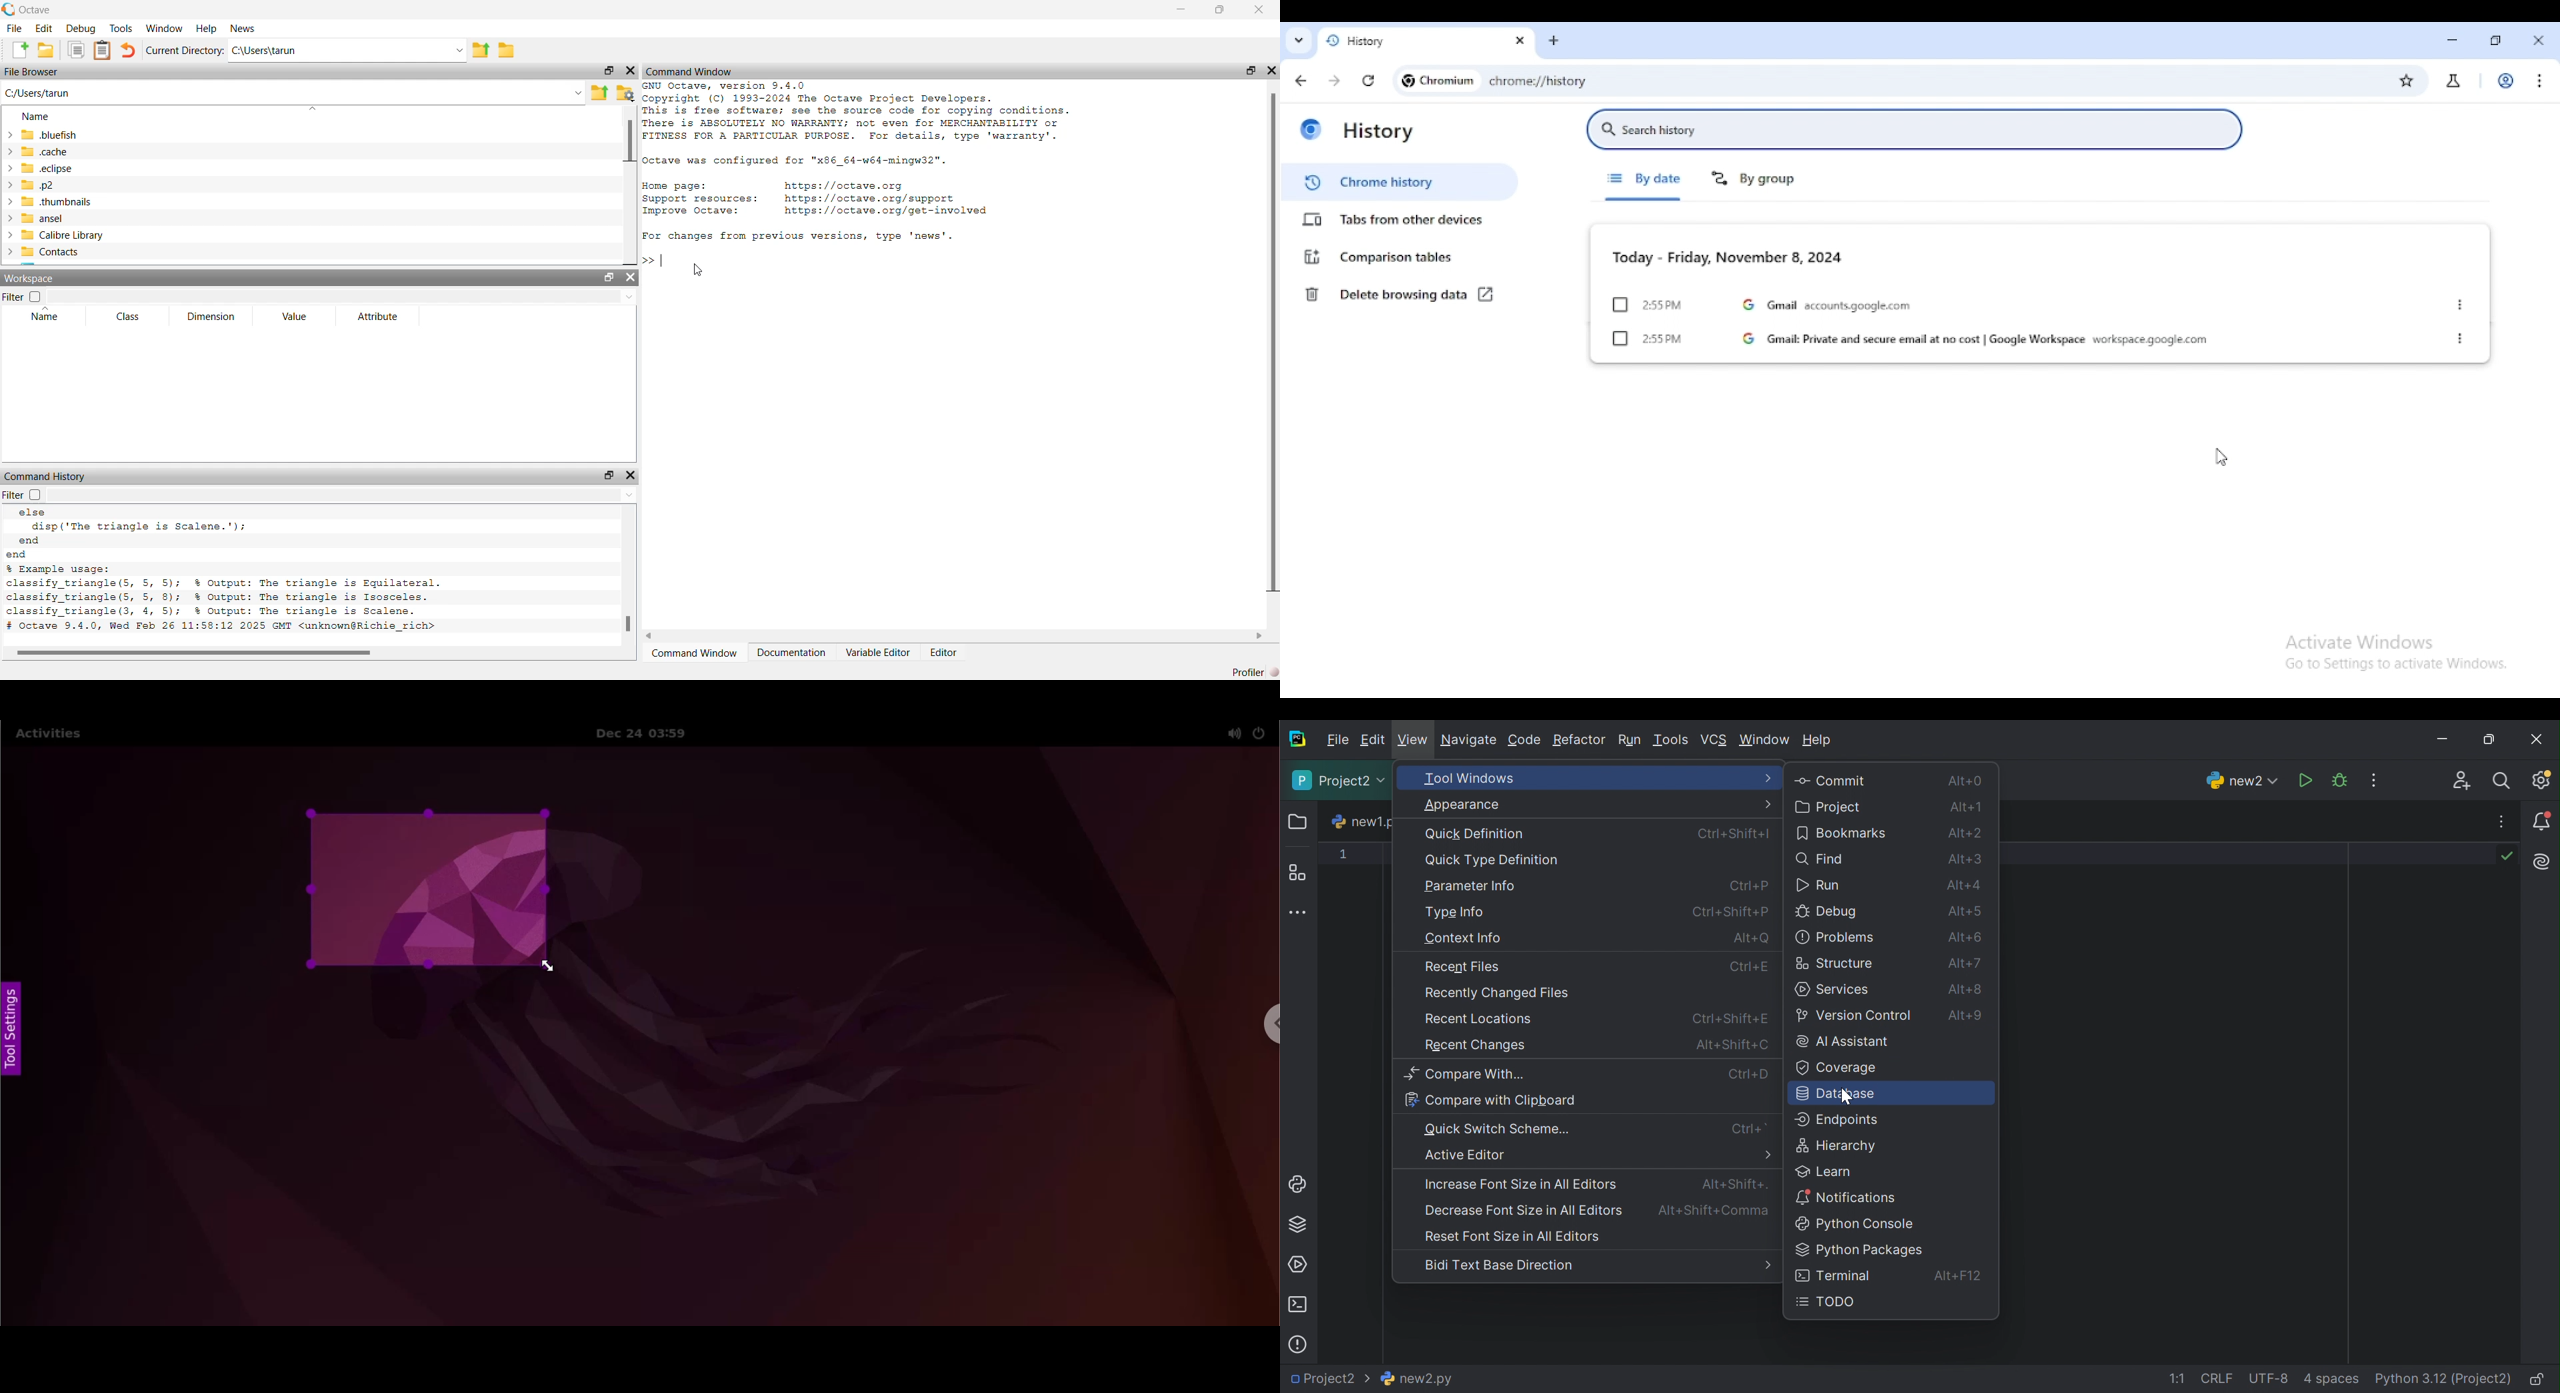  I want to click on profile, so click(2506, 81).